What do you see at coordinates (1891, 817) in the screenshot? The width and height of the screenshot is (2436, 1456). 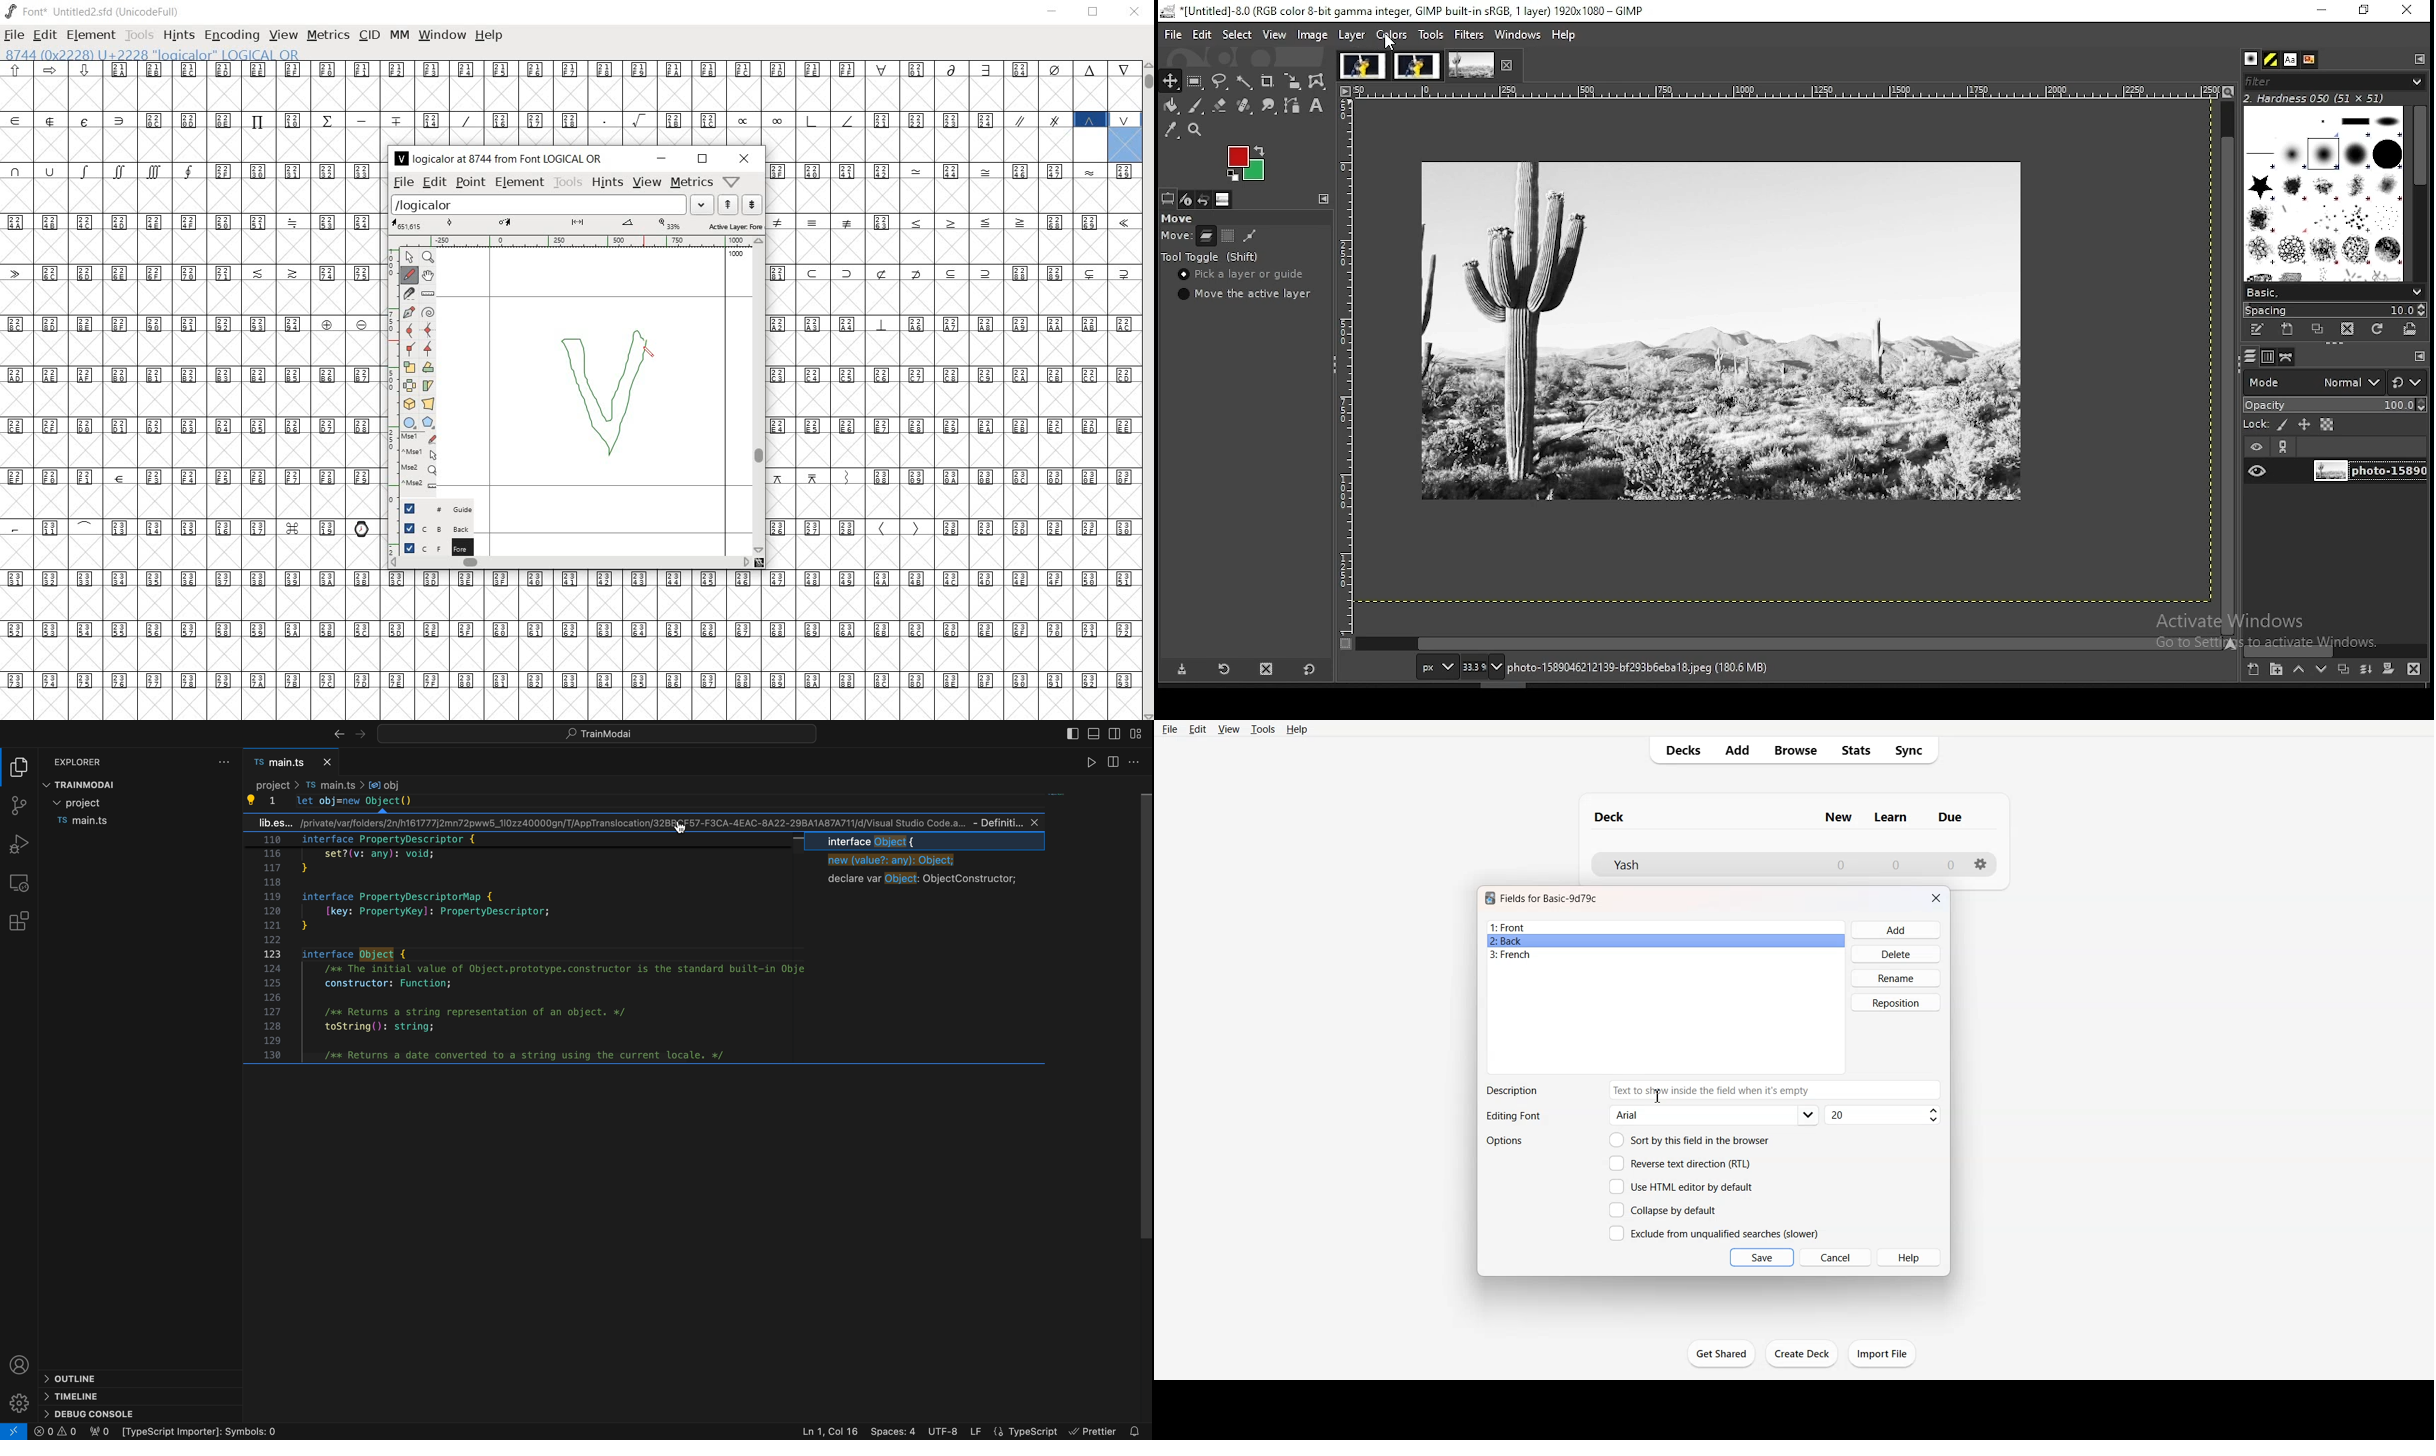 I see `Column name` at bounding box center [1891, 817].